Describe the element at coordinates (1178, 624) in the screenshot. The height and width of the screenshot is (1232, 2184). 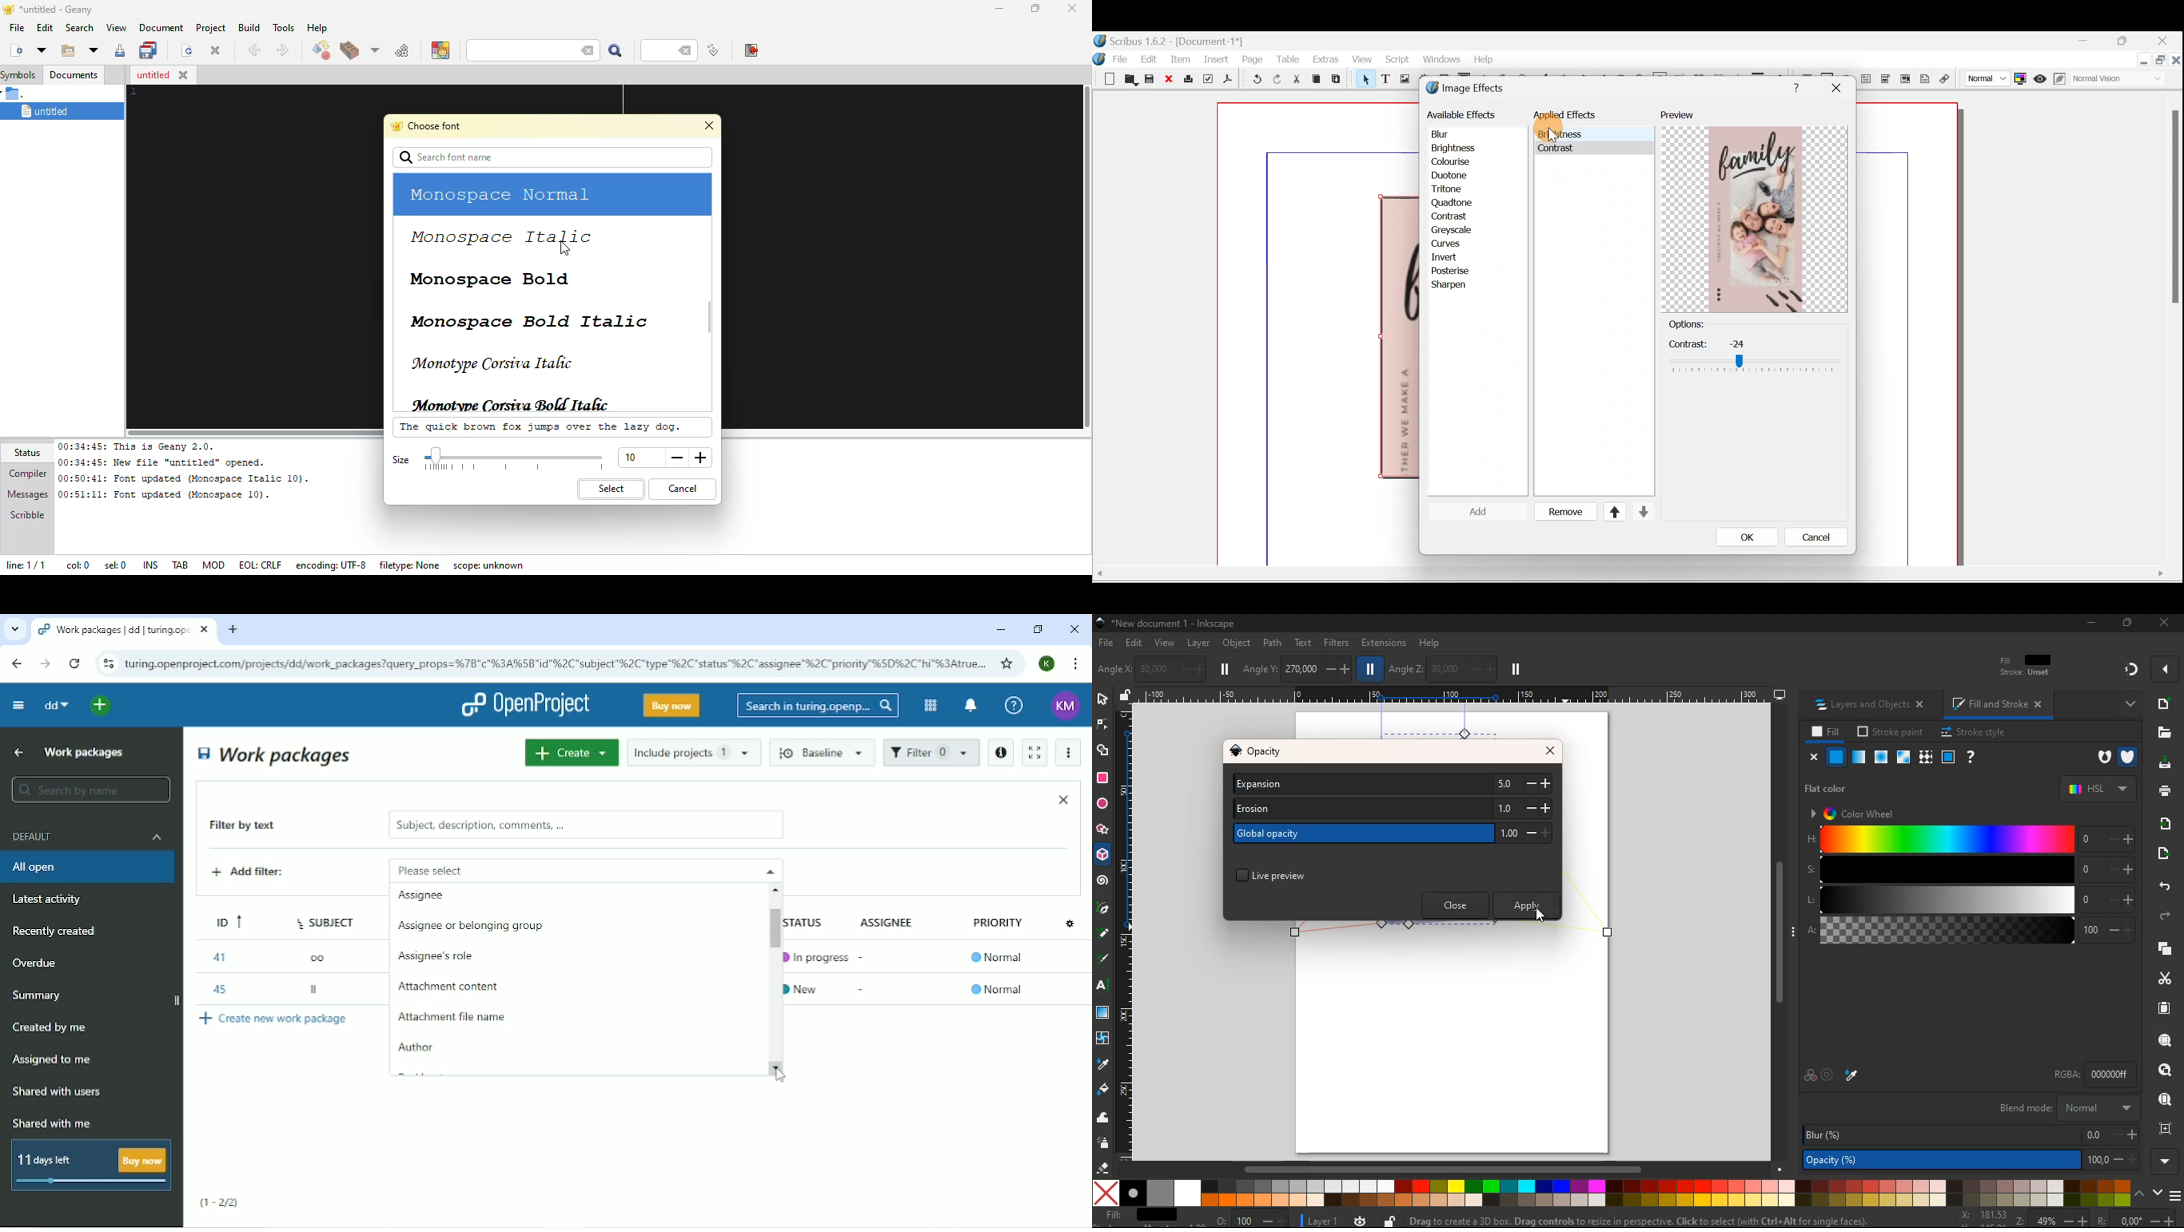
I see `inkscape` at that location.